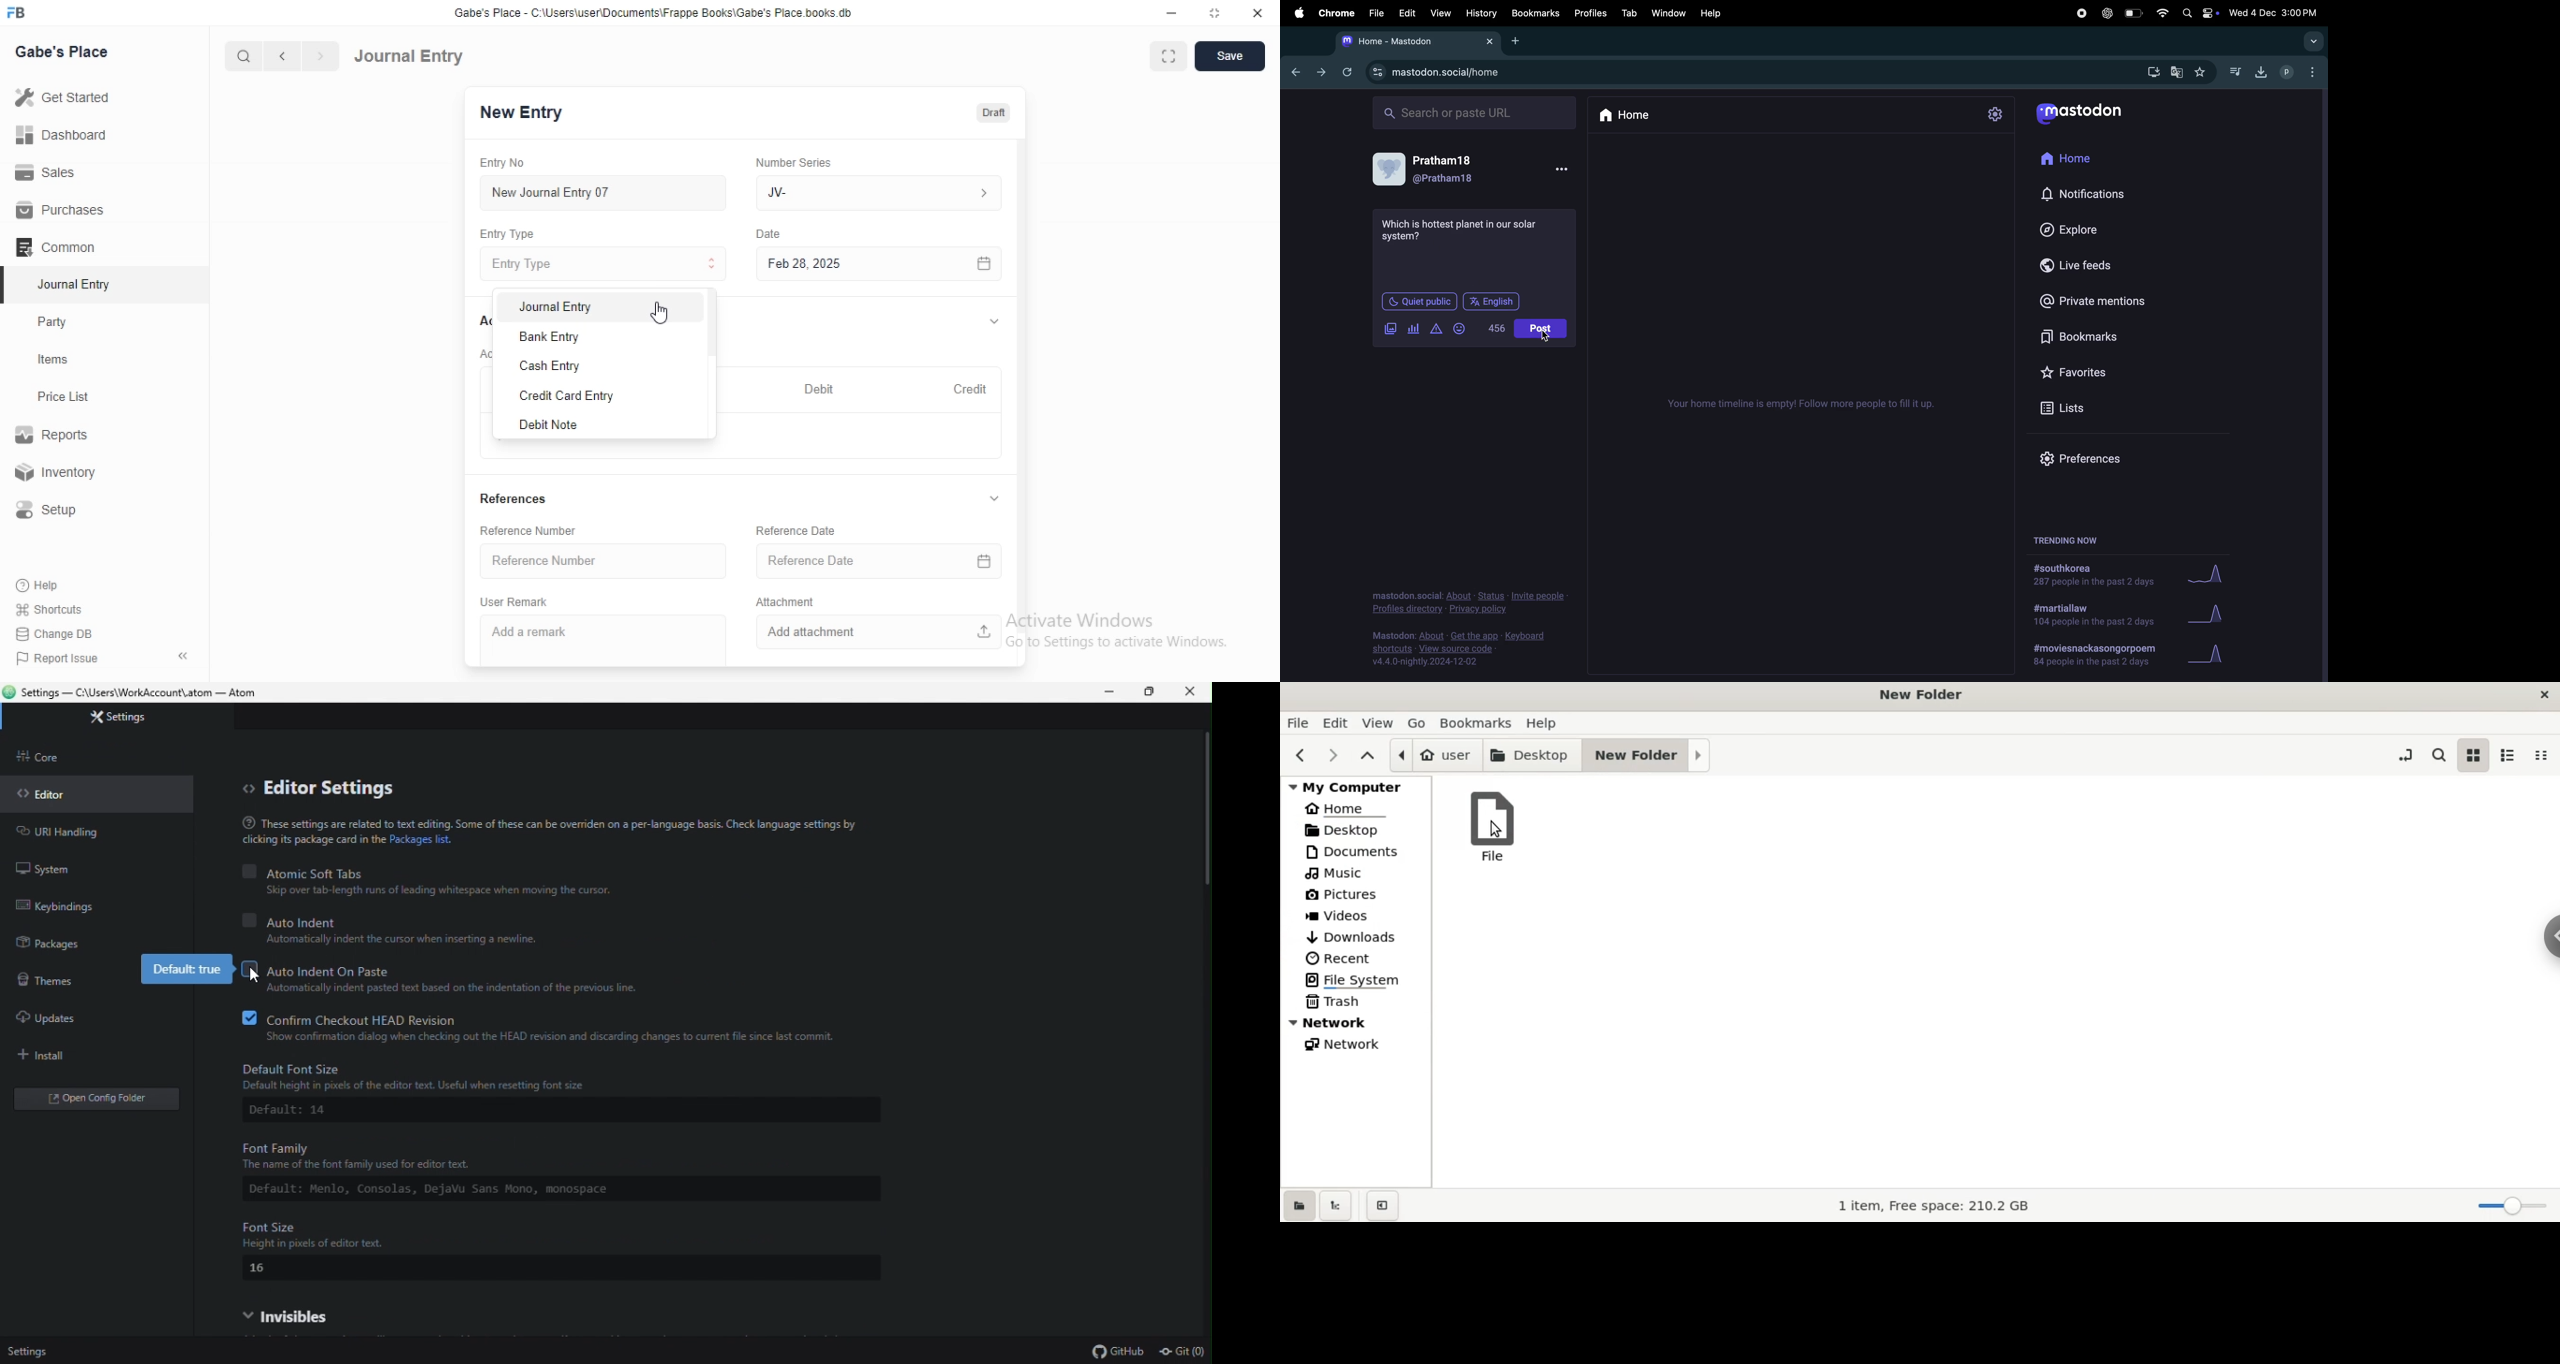 The height and width of the screenshot is (1372, 2576). Describe the element at coordinates (1357, 1045) in the screenshot. I see `network` at that location.